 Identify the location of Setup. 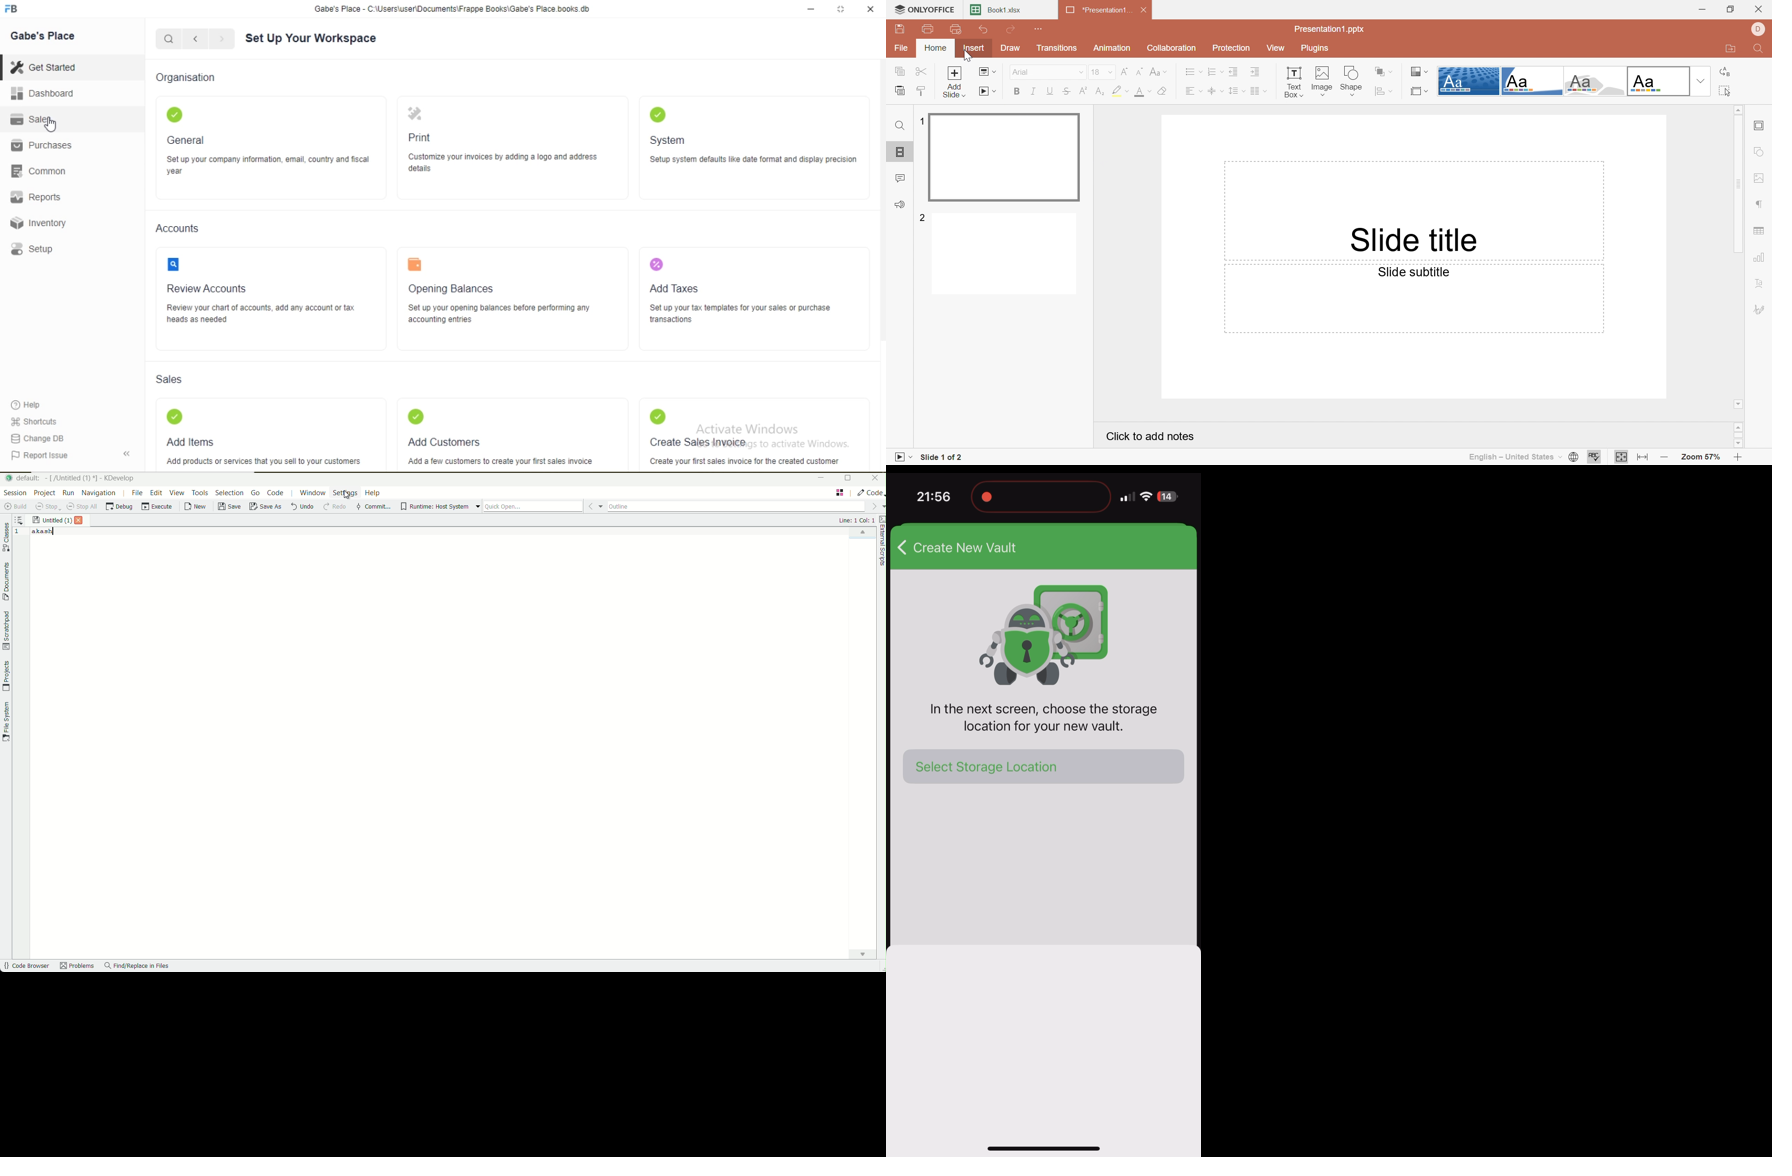
(40, 251).